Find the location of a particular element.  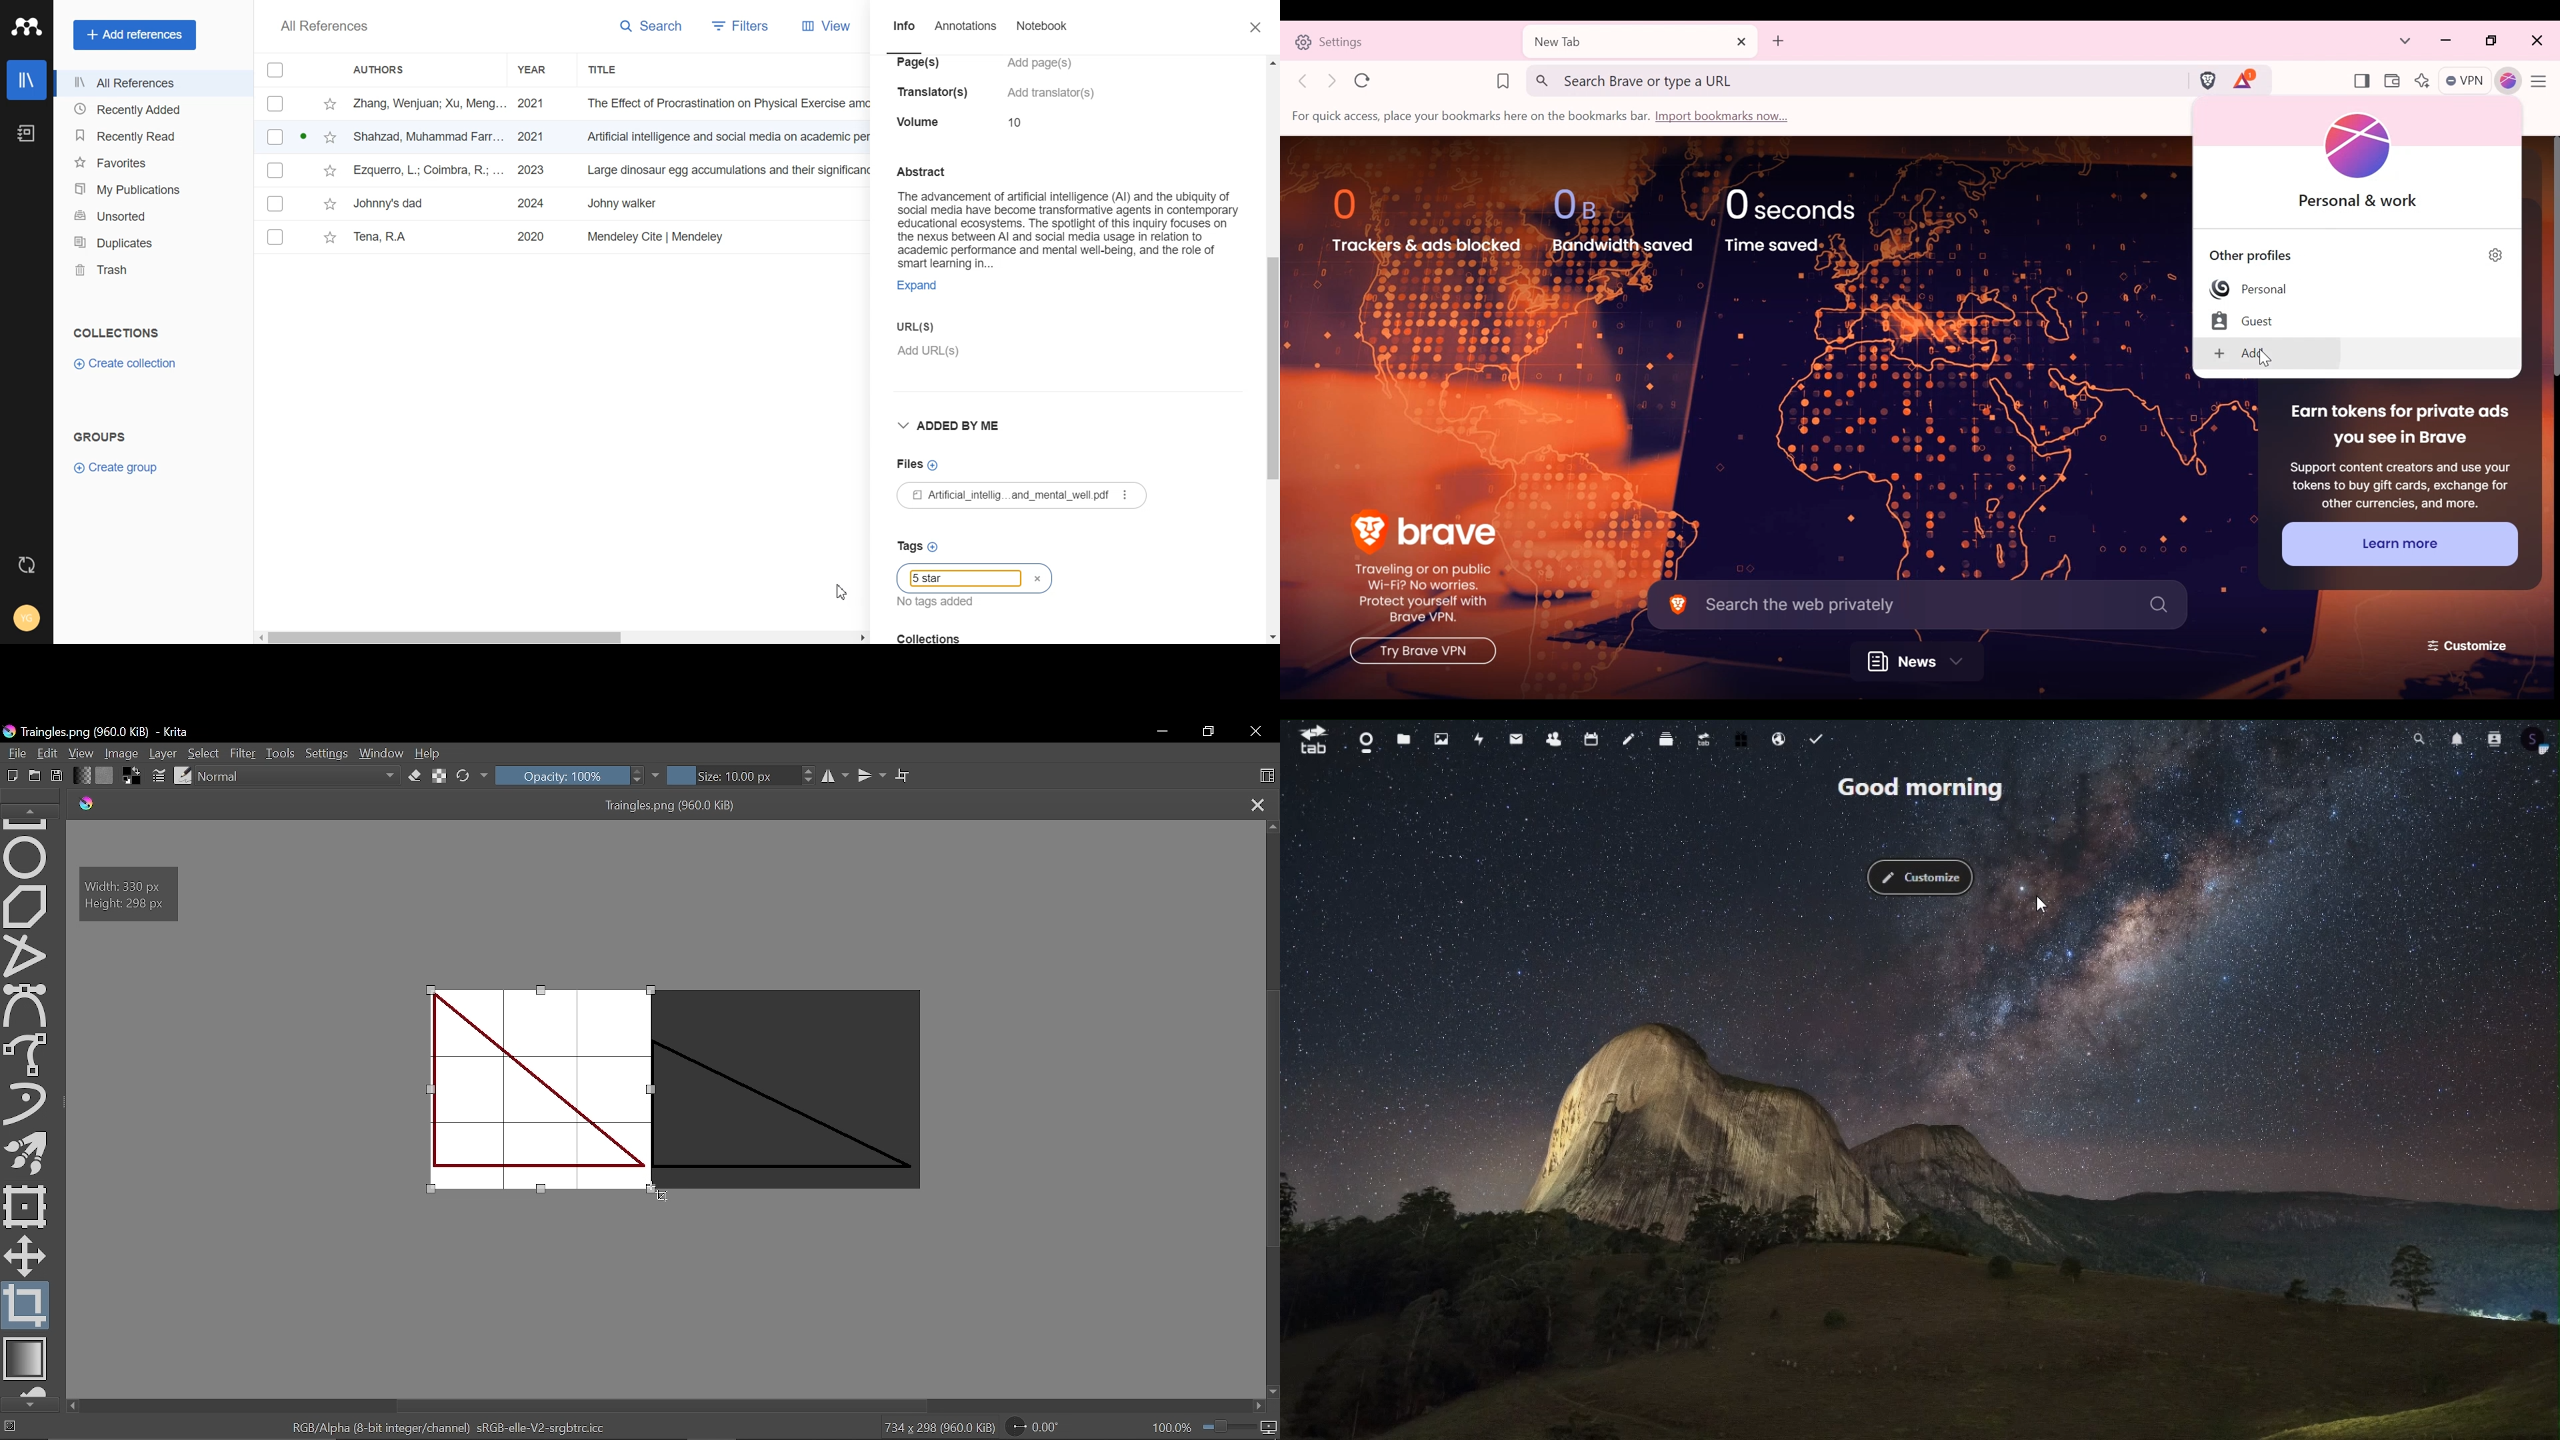

Scroll bar is located at coordinates (1271, 1121).